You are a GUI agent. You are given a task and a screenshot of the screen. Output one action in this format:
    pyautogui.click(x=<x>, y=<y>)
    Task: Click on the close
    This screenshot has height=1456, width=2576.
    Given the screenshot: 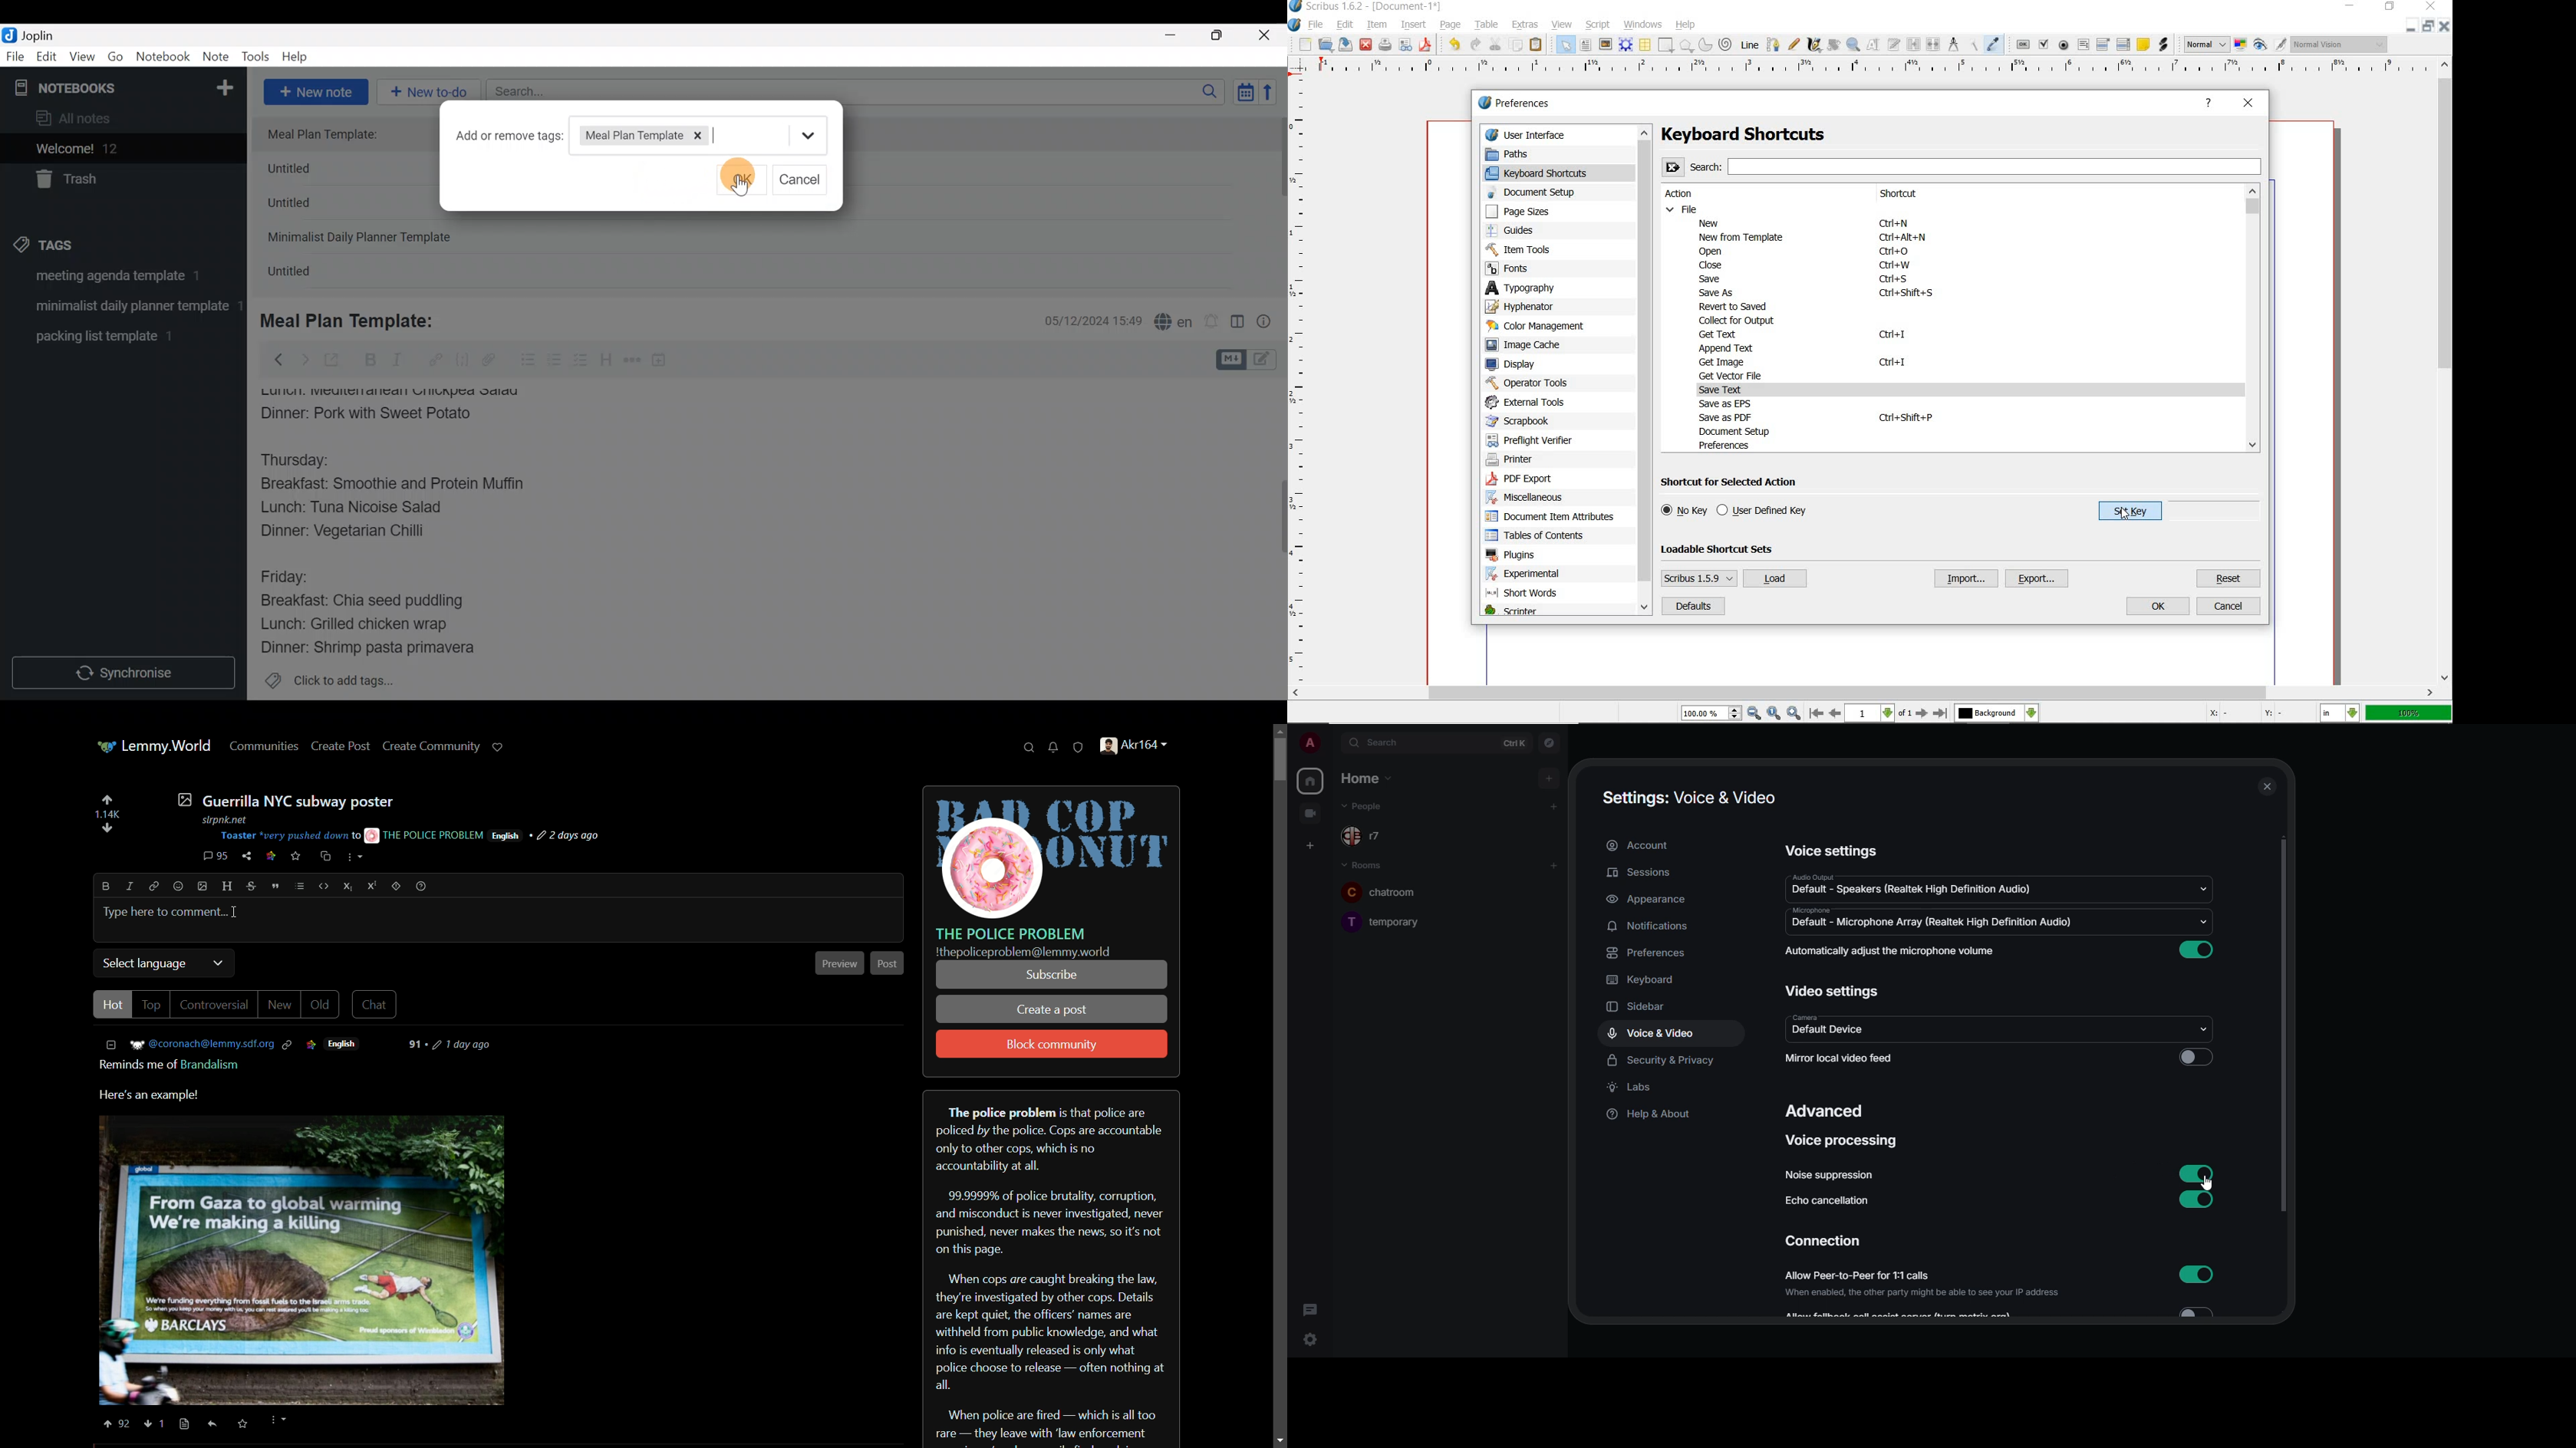 What is the action you would take?
    pyautogui.click(x=2444, y=26)
    